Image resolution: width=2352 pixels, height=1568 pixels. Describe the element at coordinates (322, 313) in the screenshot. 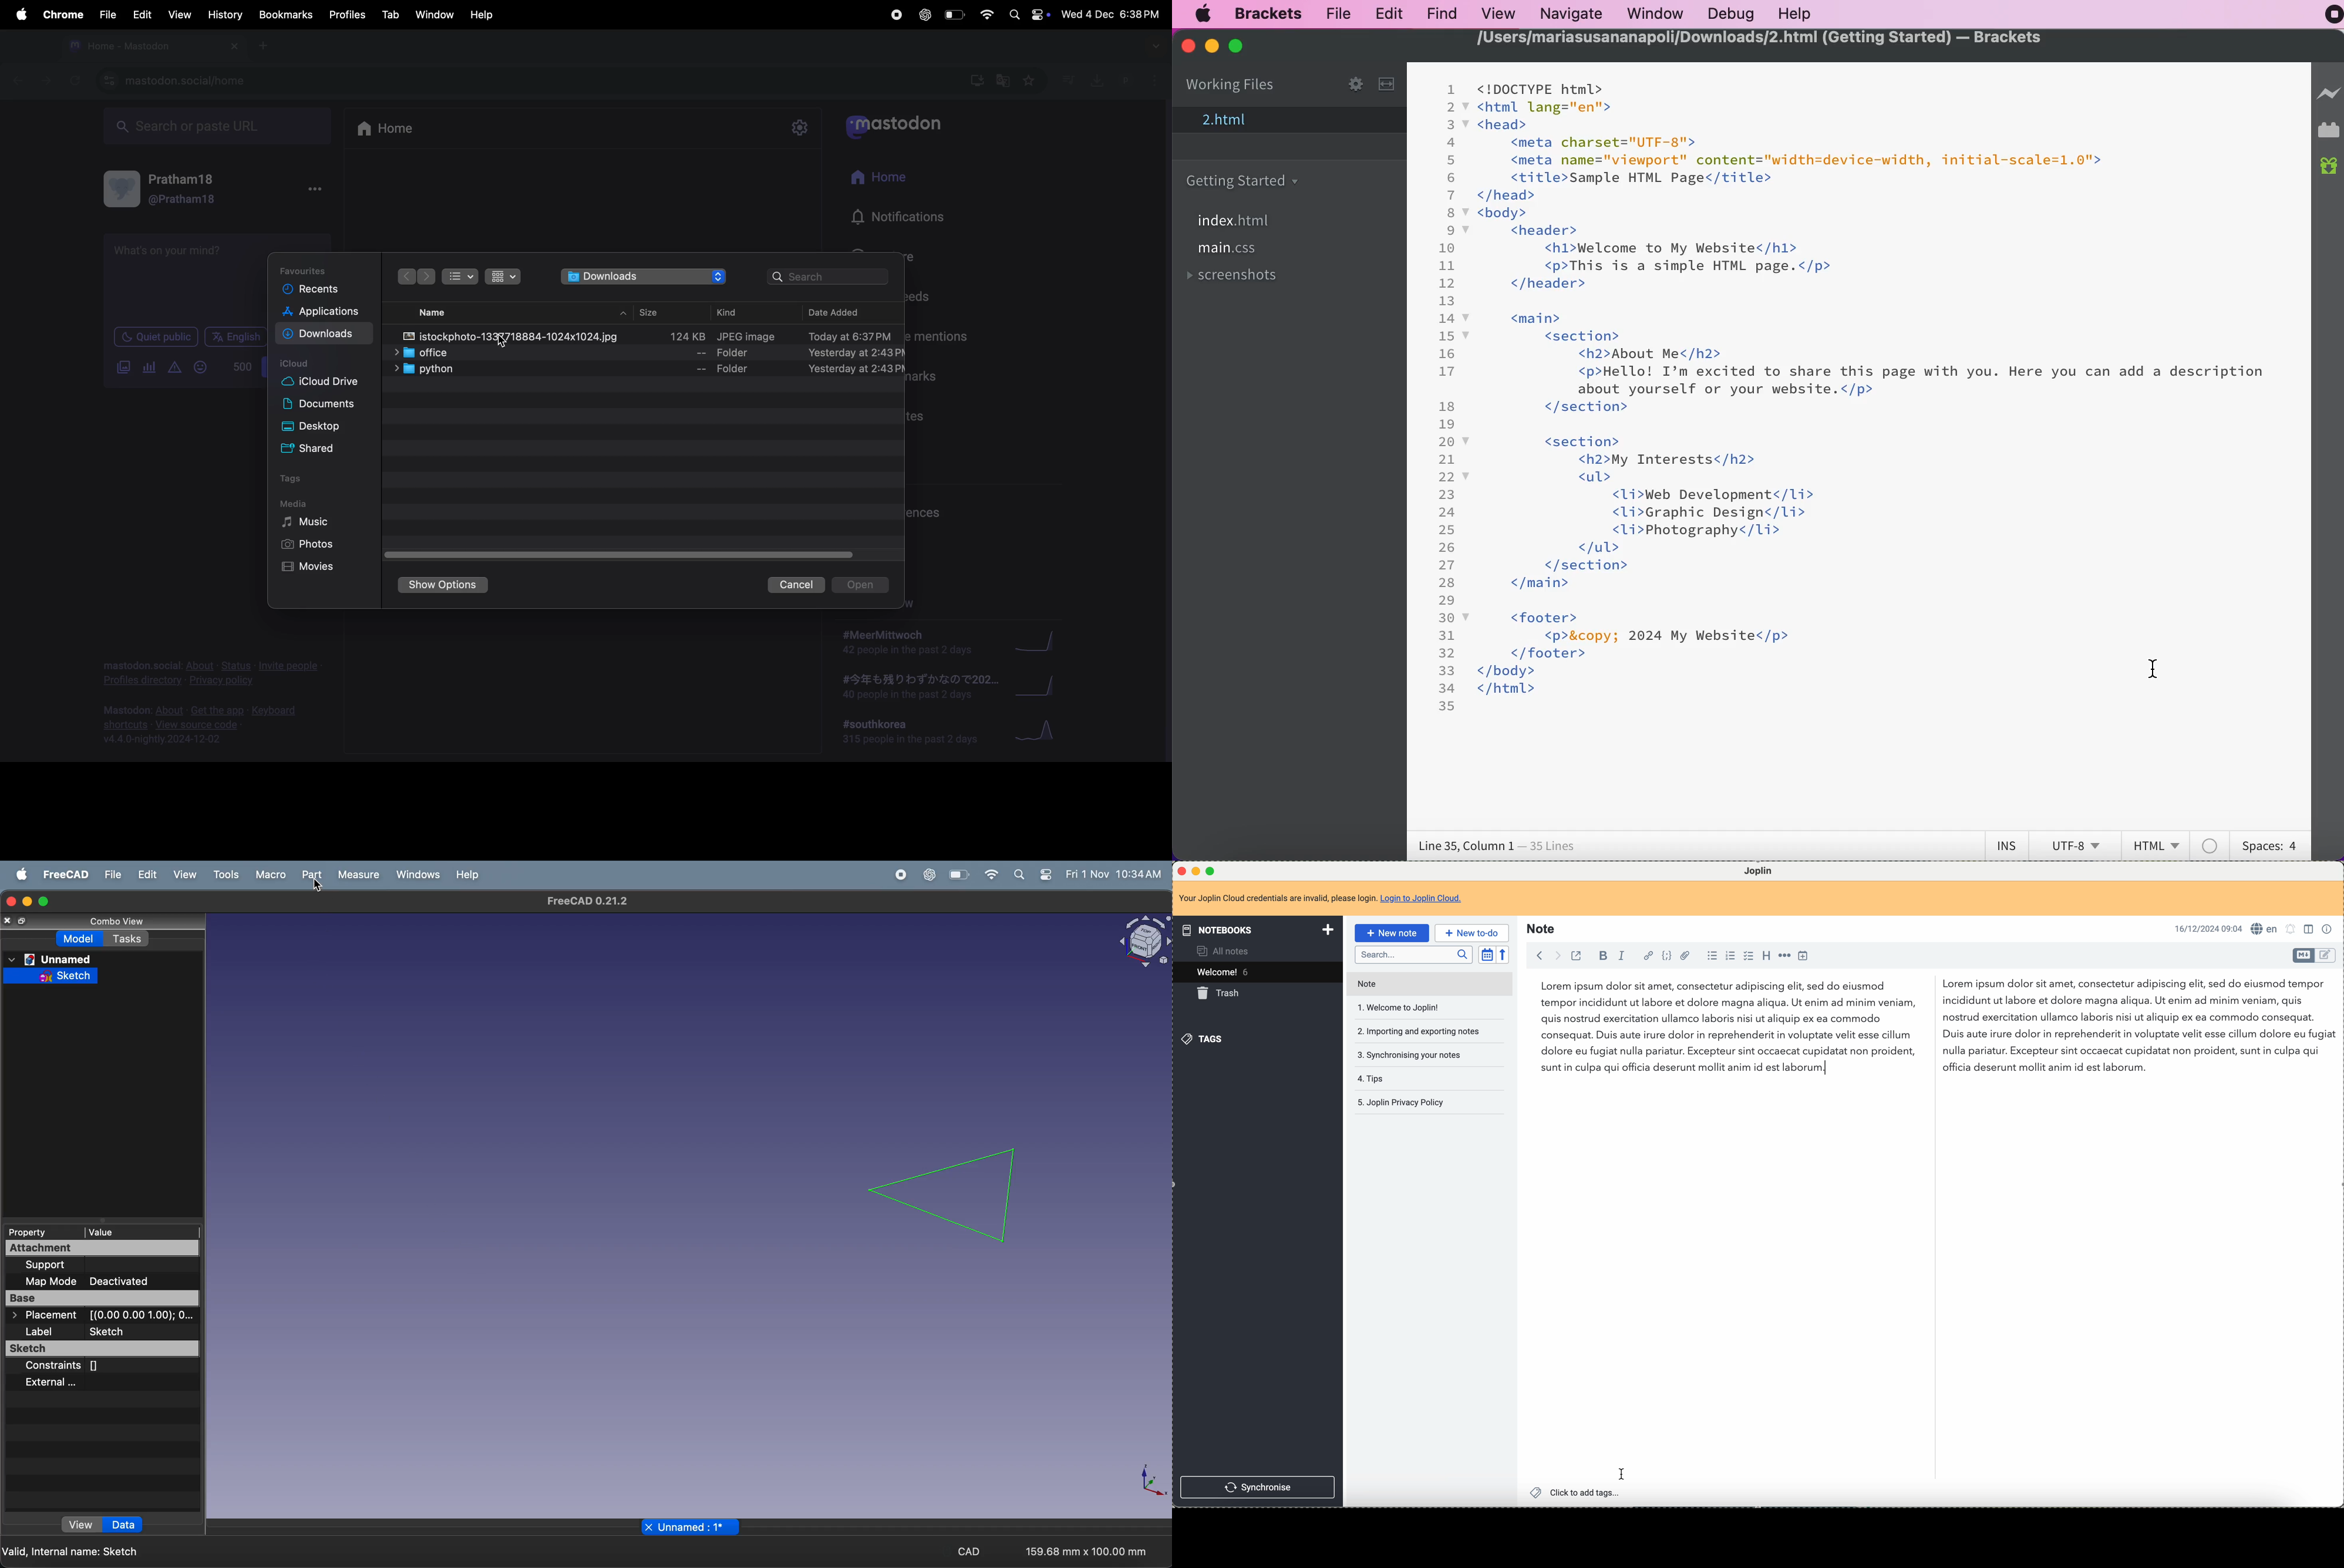

I see `applications` at that location.